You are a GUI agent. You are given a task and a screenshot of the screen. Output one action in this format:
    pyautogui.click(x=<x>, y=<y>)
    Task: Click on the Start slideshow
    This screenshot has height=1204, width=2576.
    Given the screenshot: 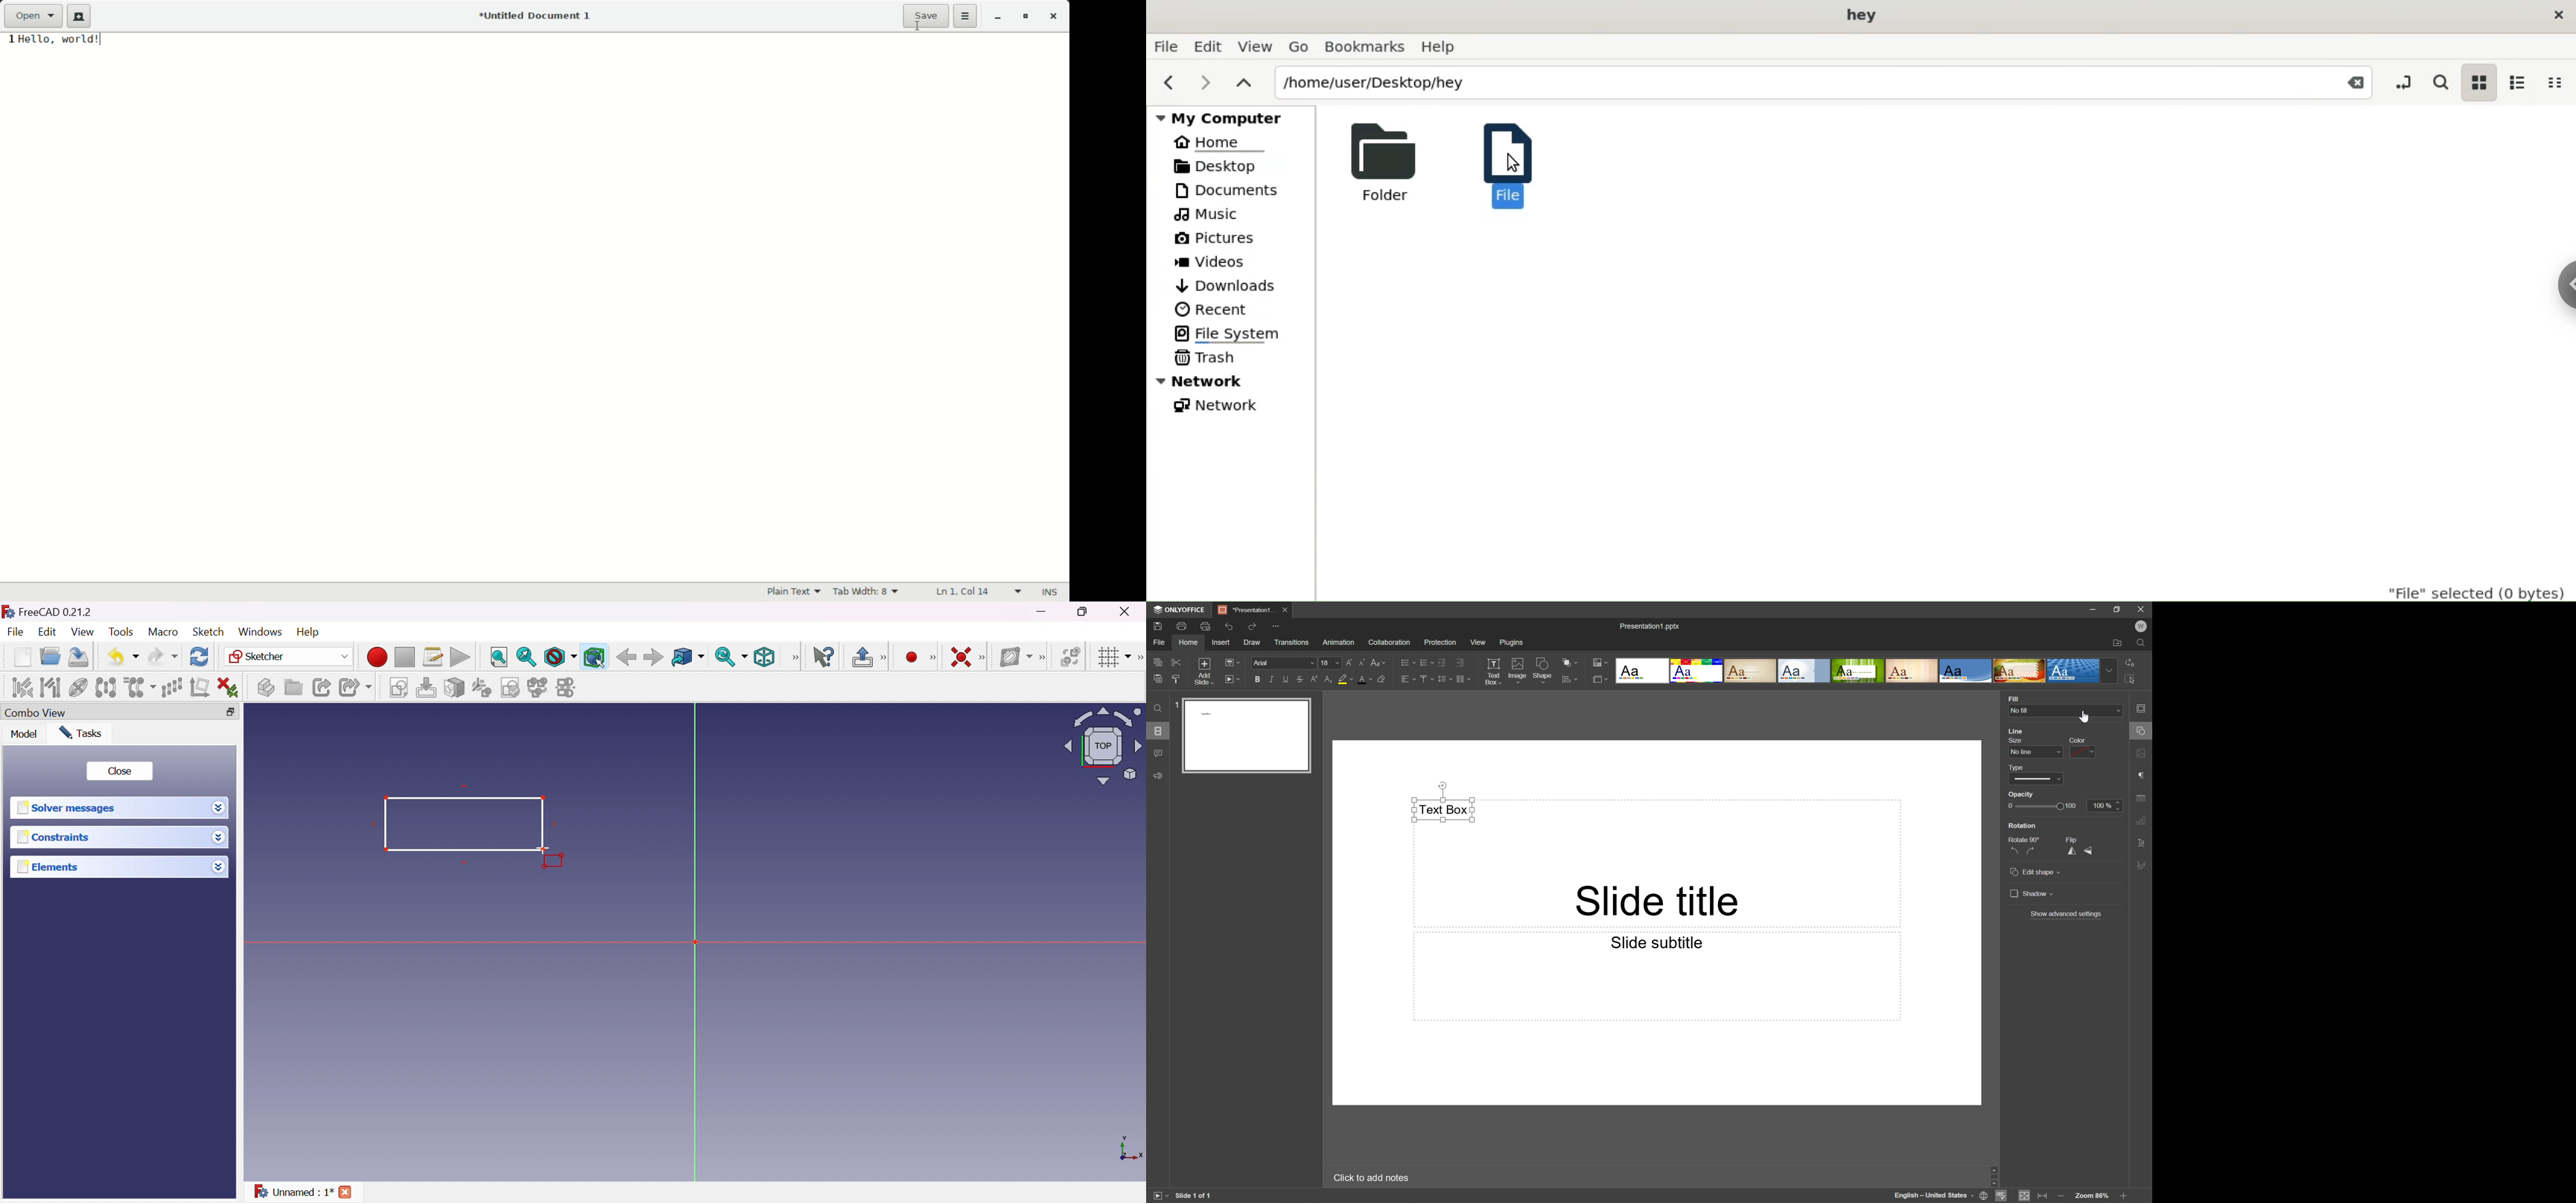 What is the action you would take?
    pyautogui.click(x=1158, y=1196)
    